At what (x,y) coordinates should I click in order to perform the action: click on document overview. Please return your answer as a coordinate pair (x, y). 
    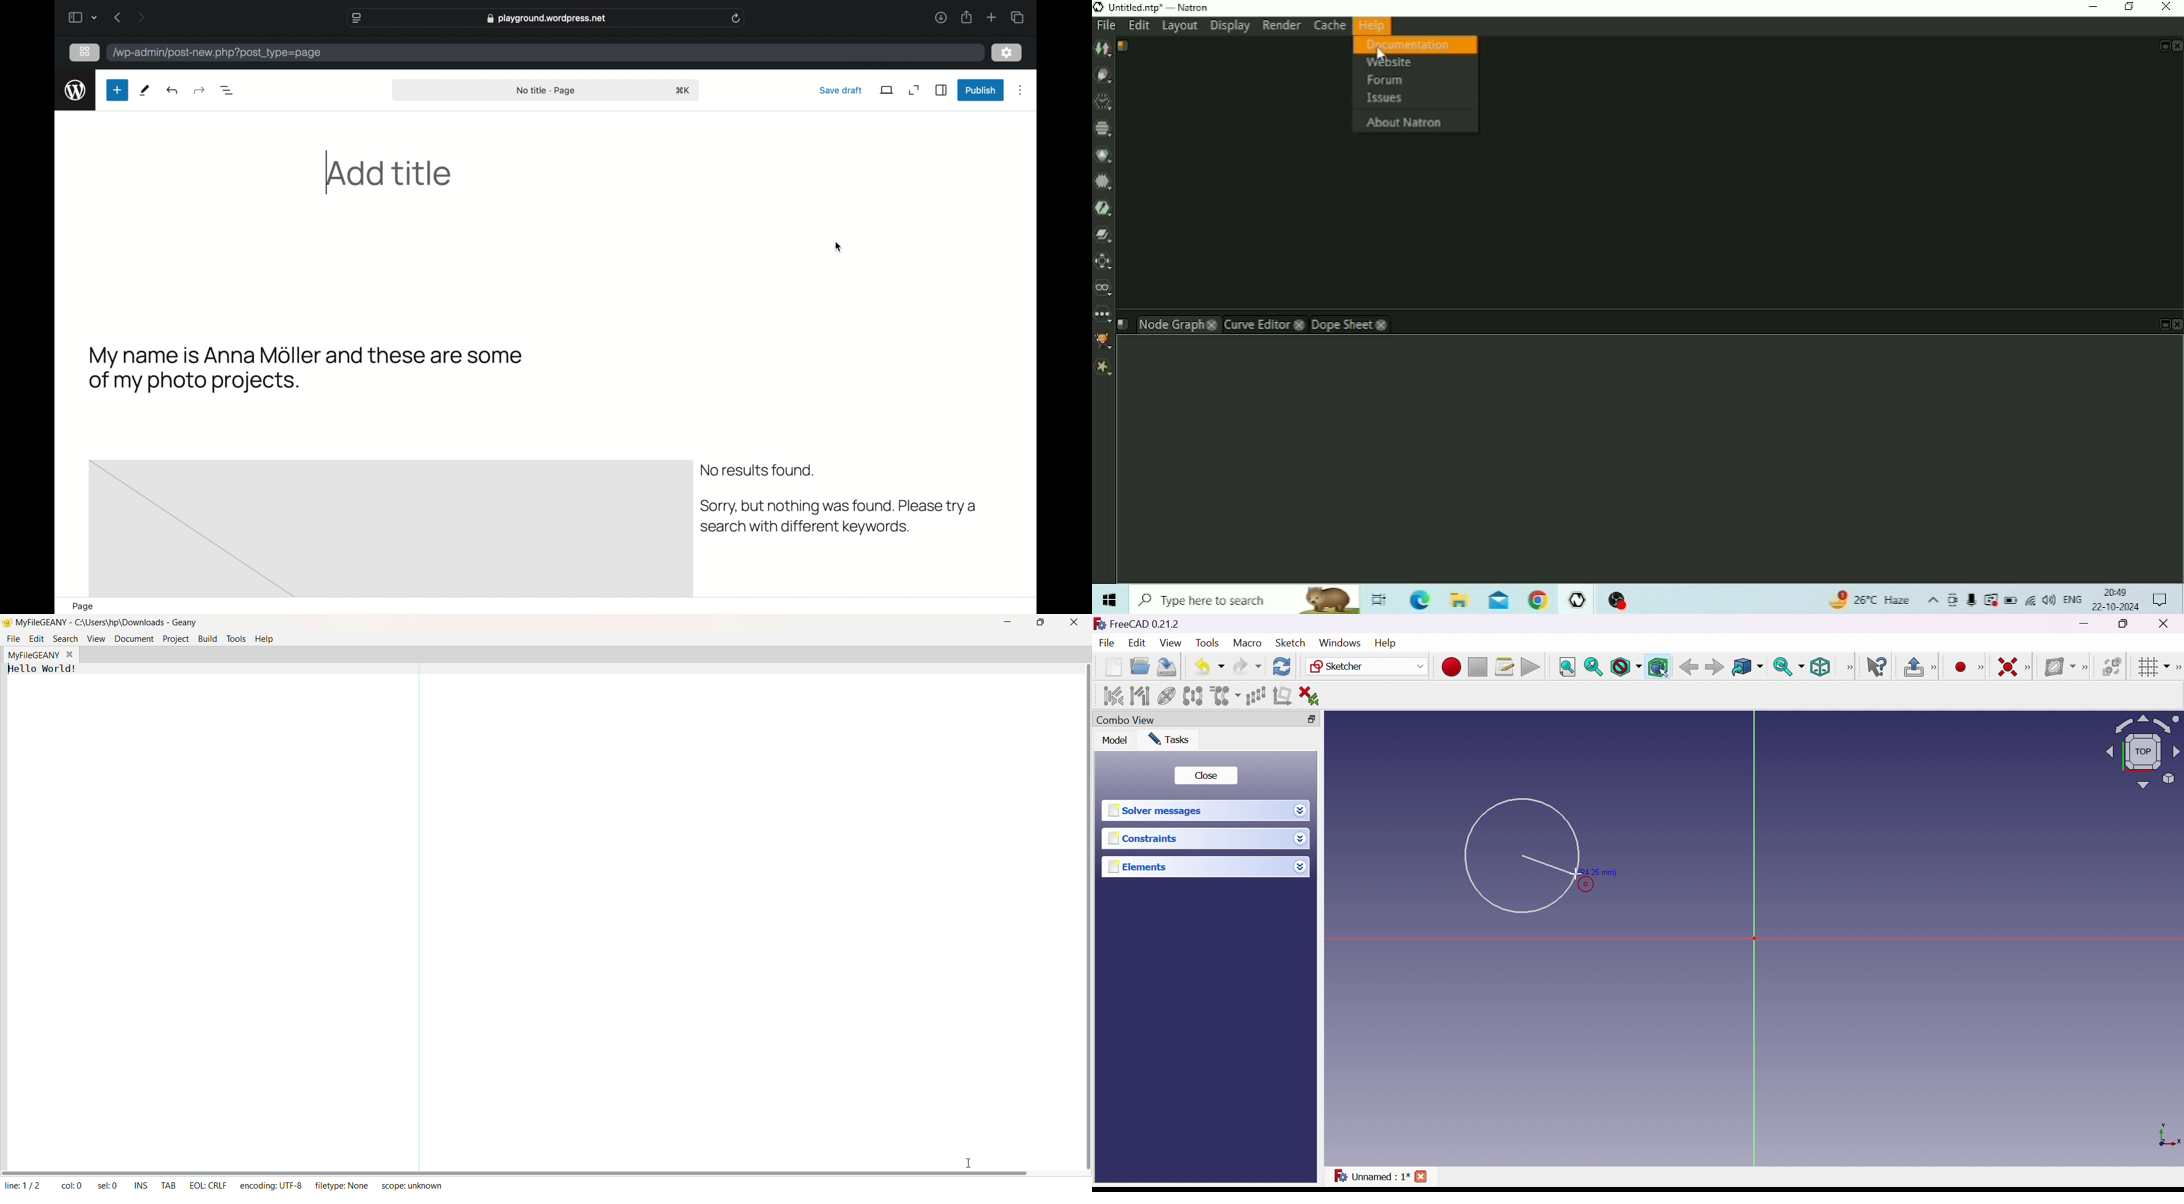
    Looking at the image, I should click on (227, 90).